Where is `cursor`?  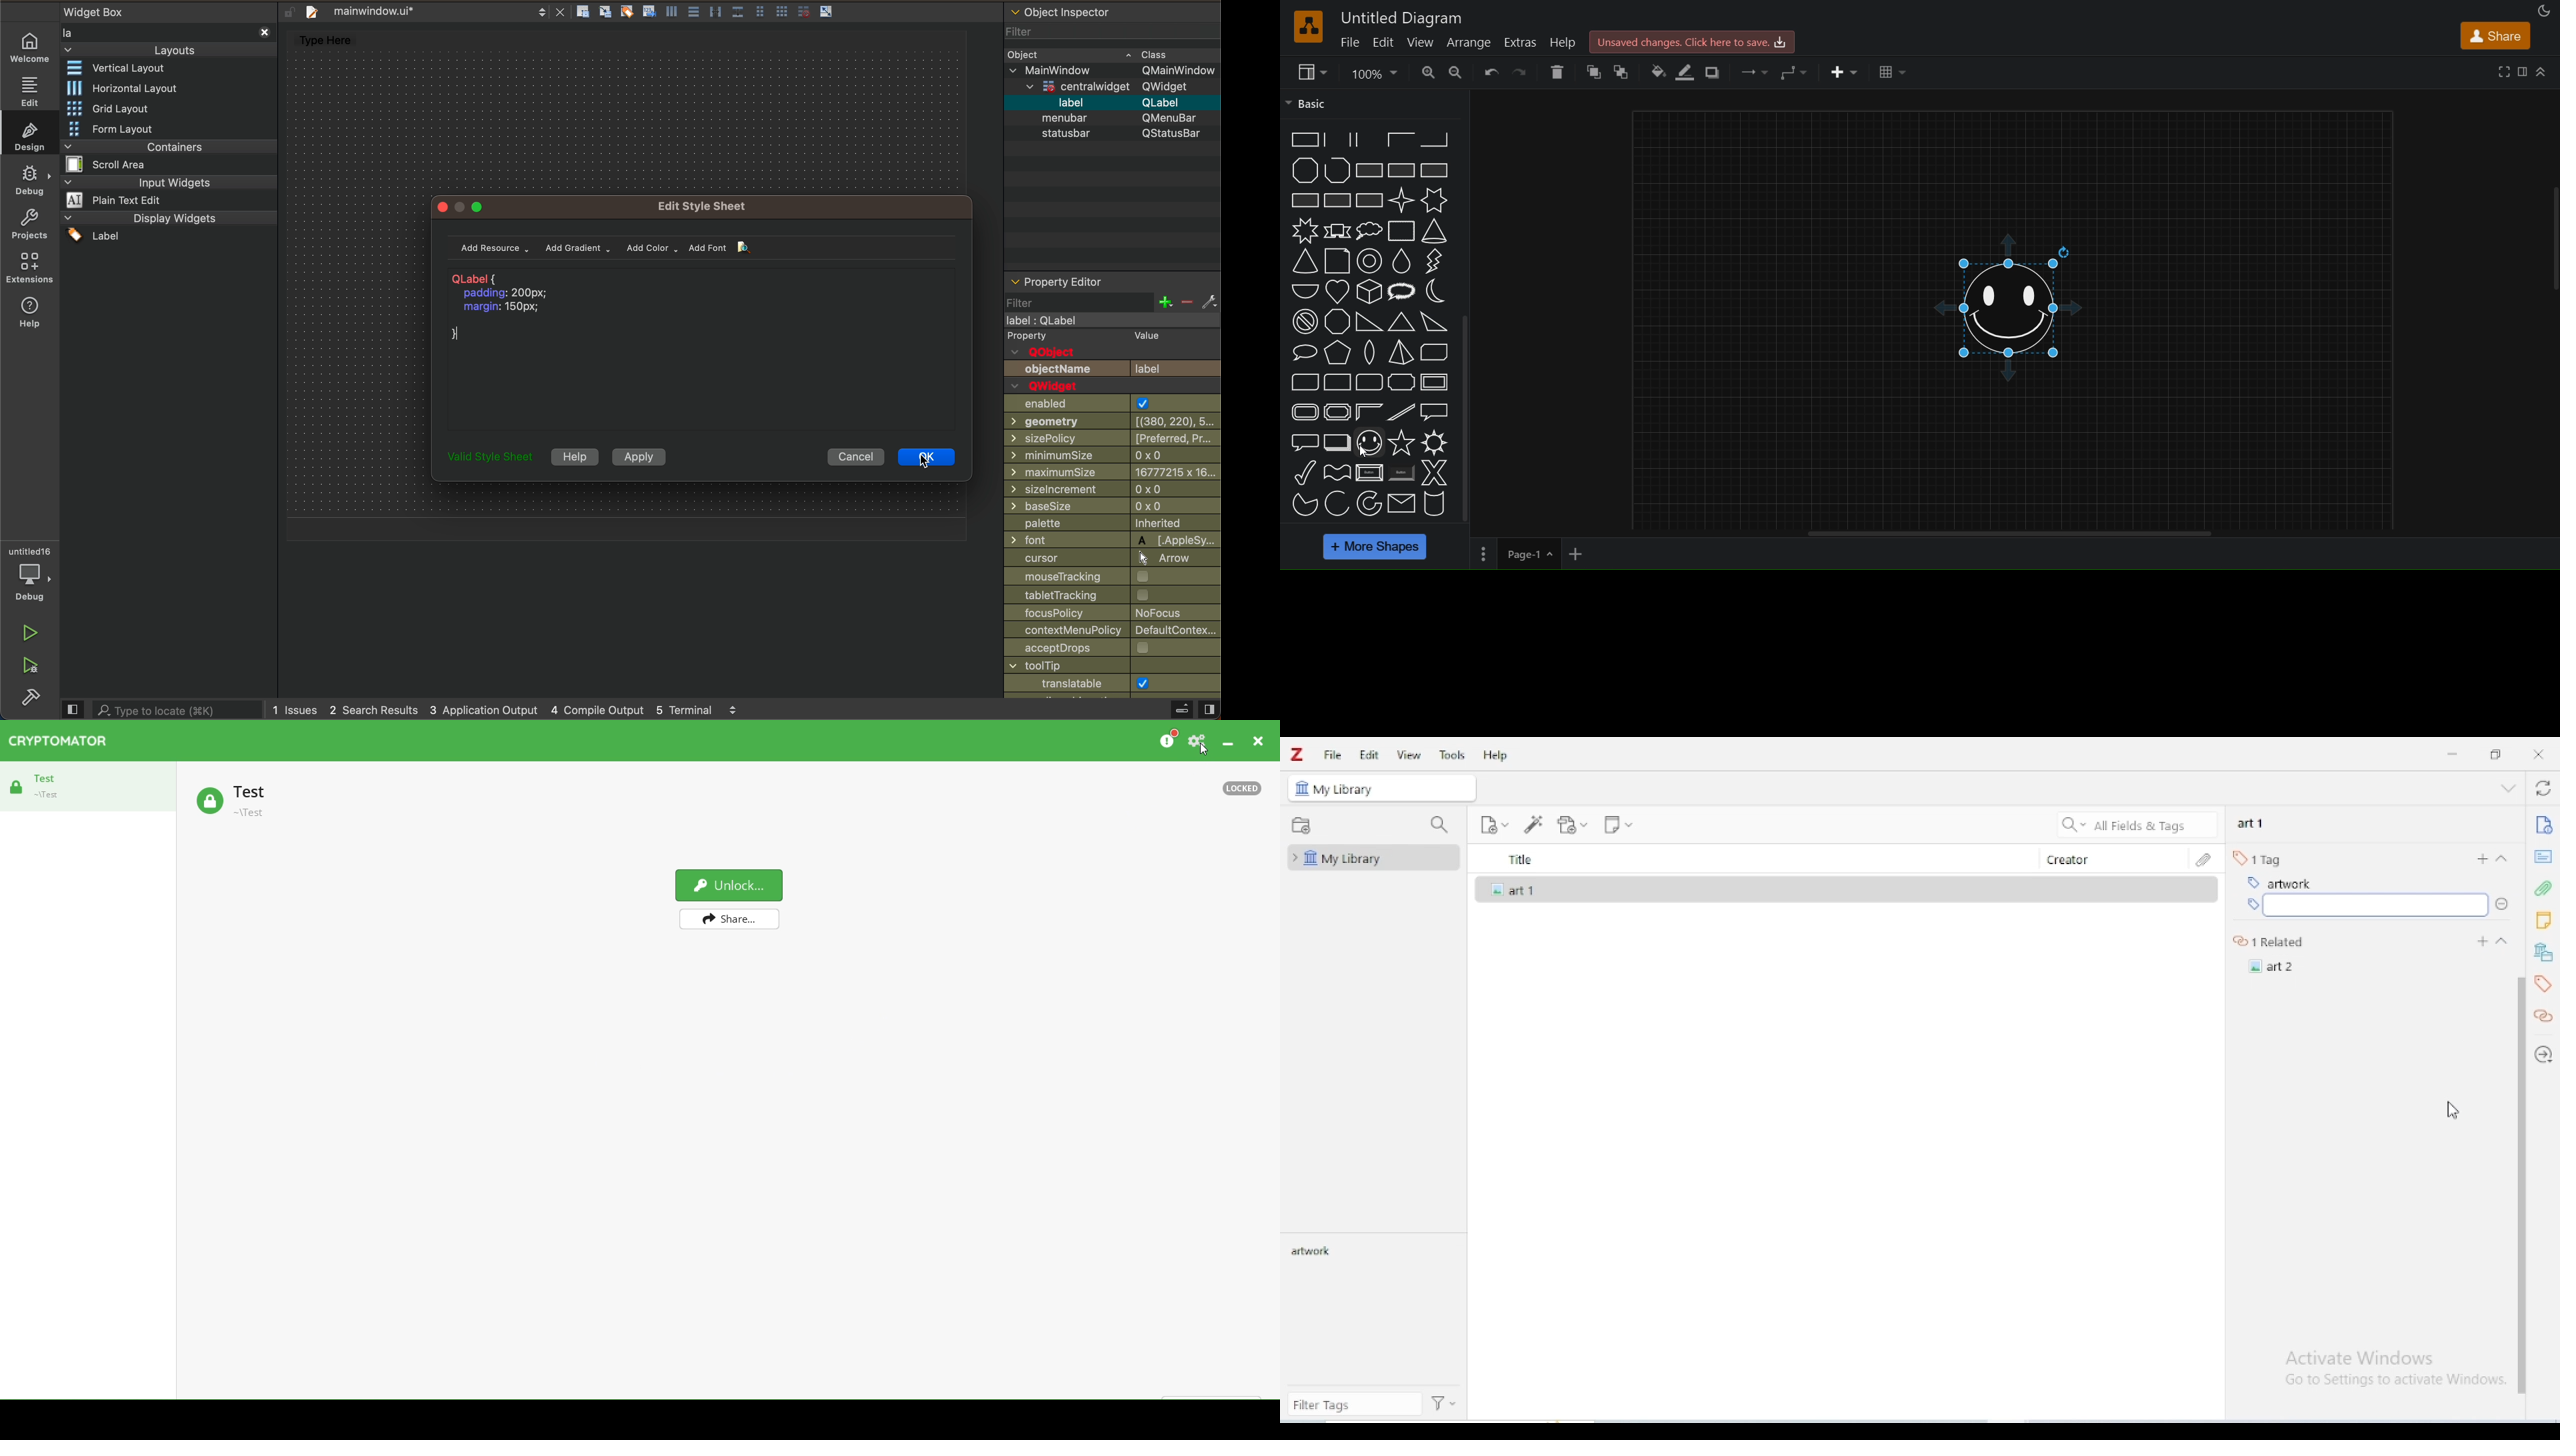
cursor is located at coordinates (1207, 752).